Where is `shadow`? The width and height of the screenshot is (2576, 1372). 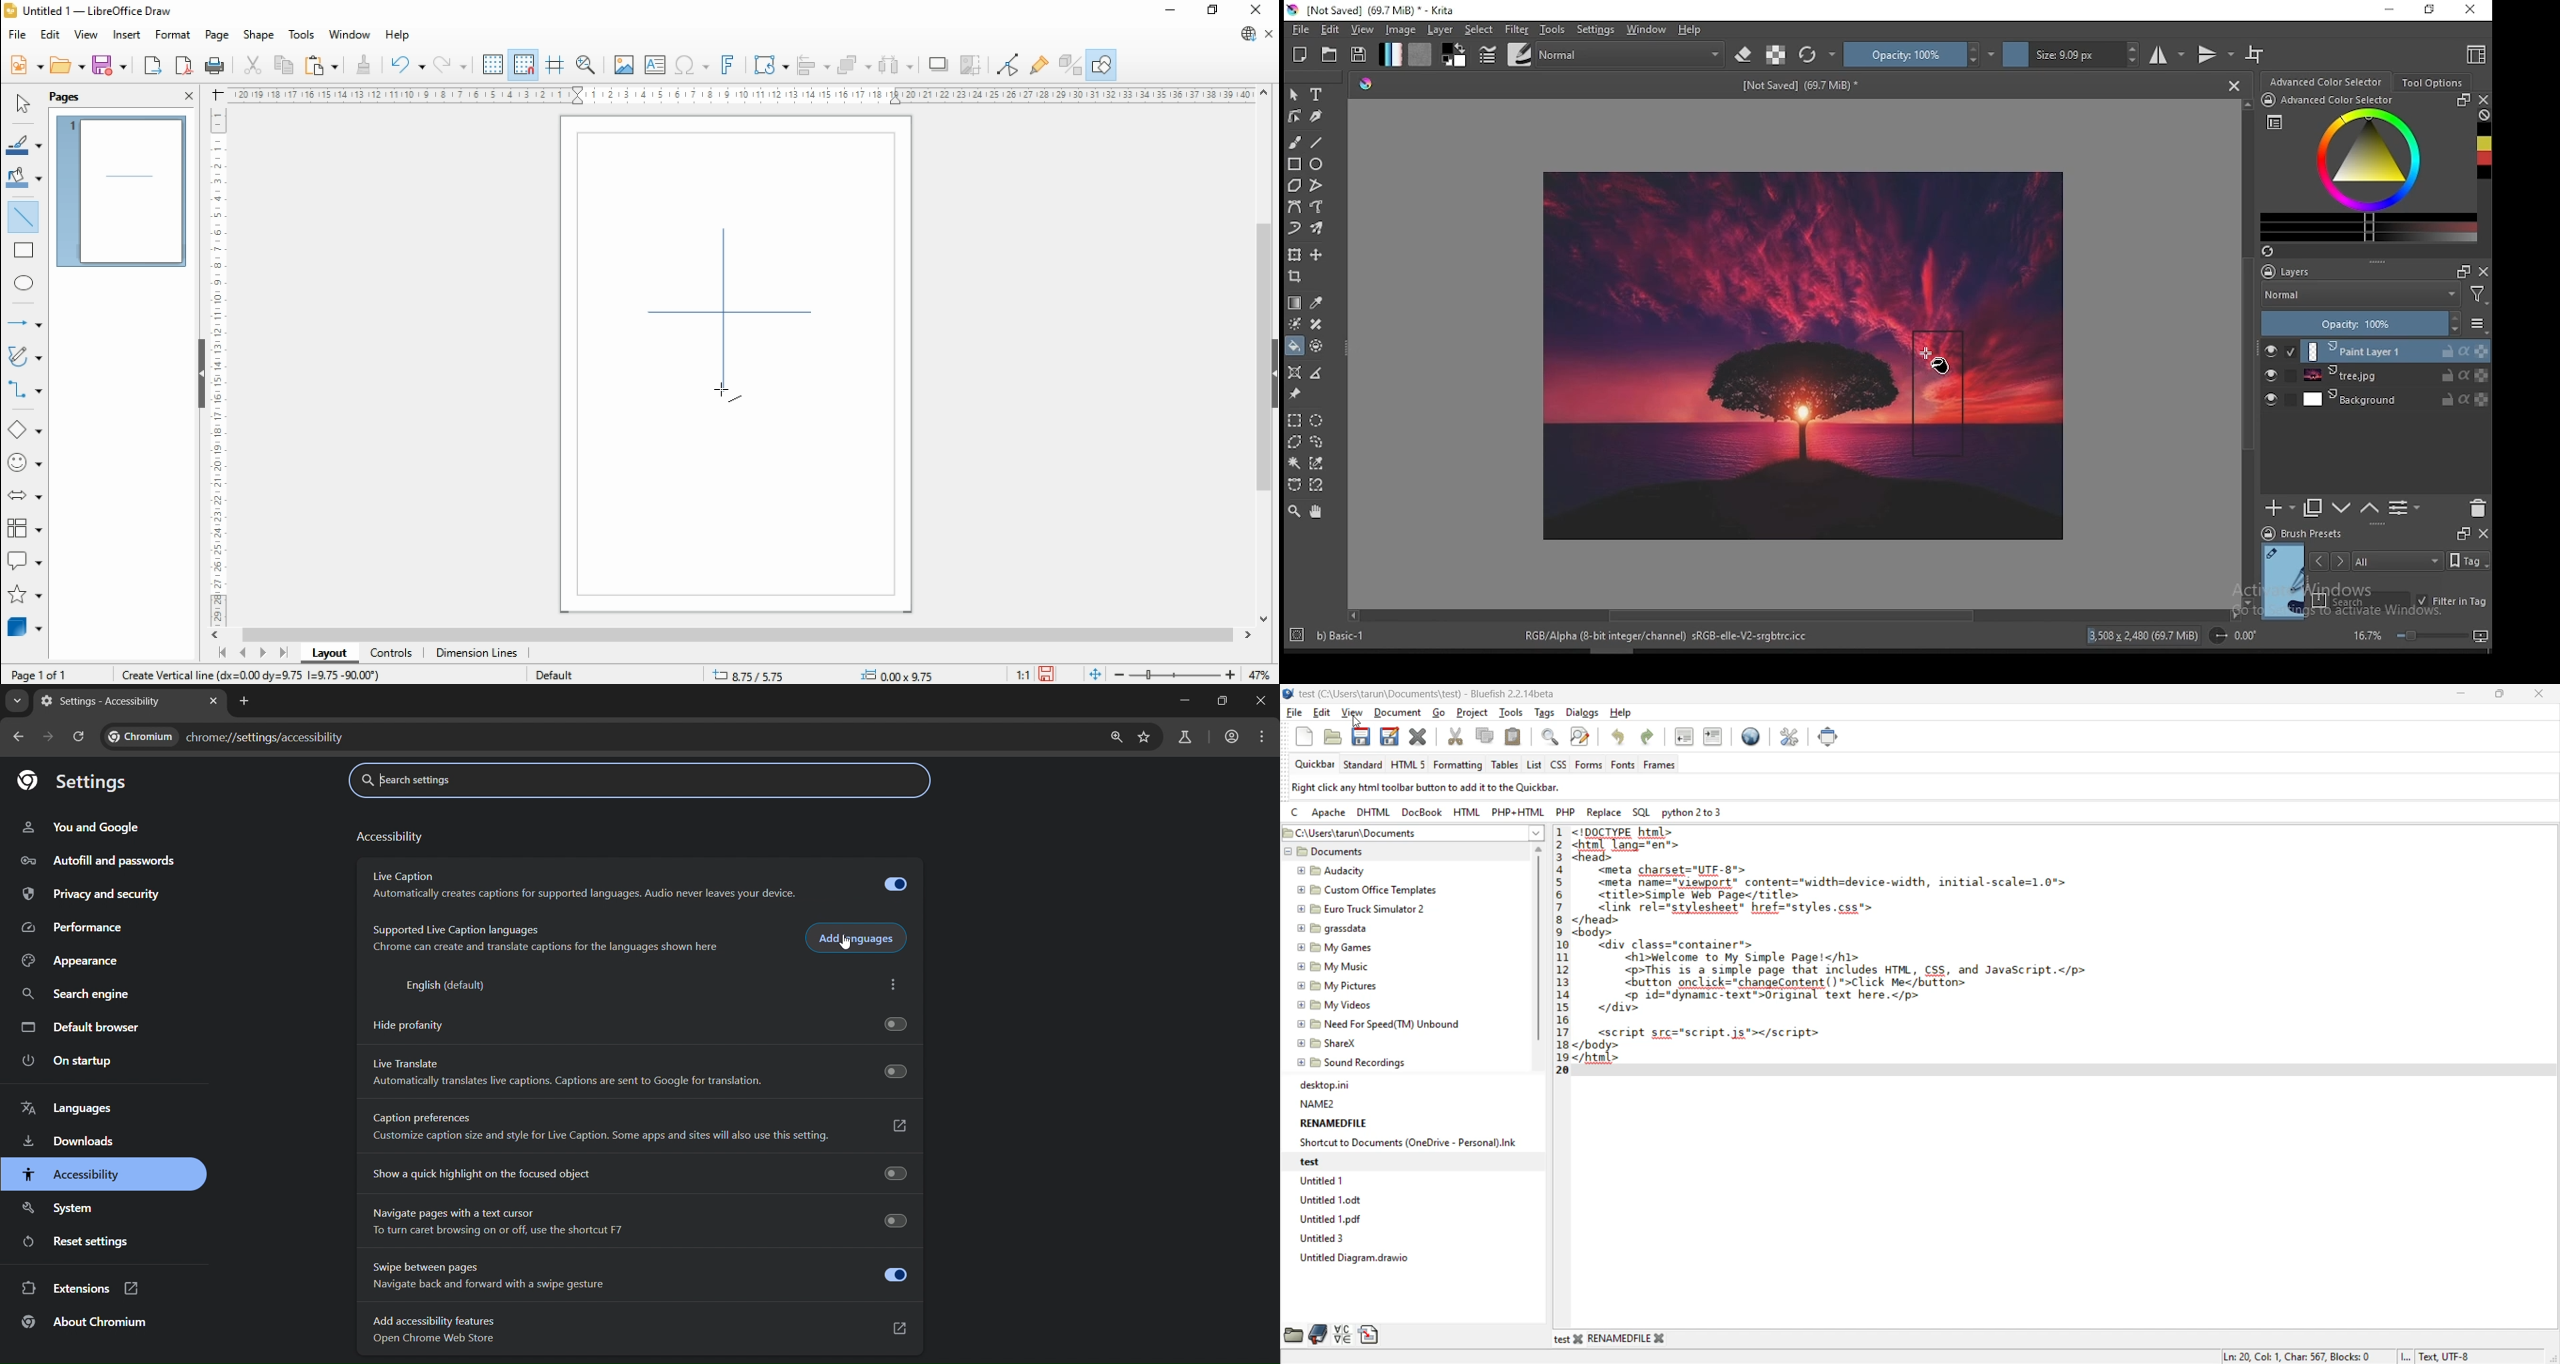 shadow is located at coordinates (940, 64).